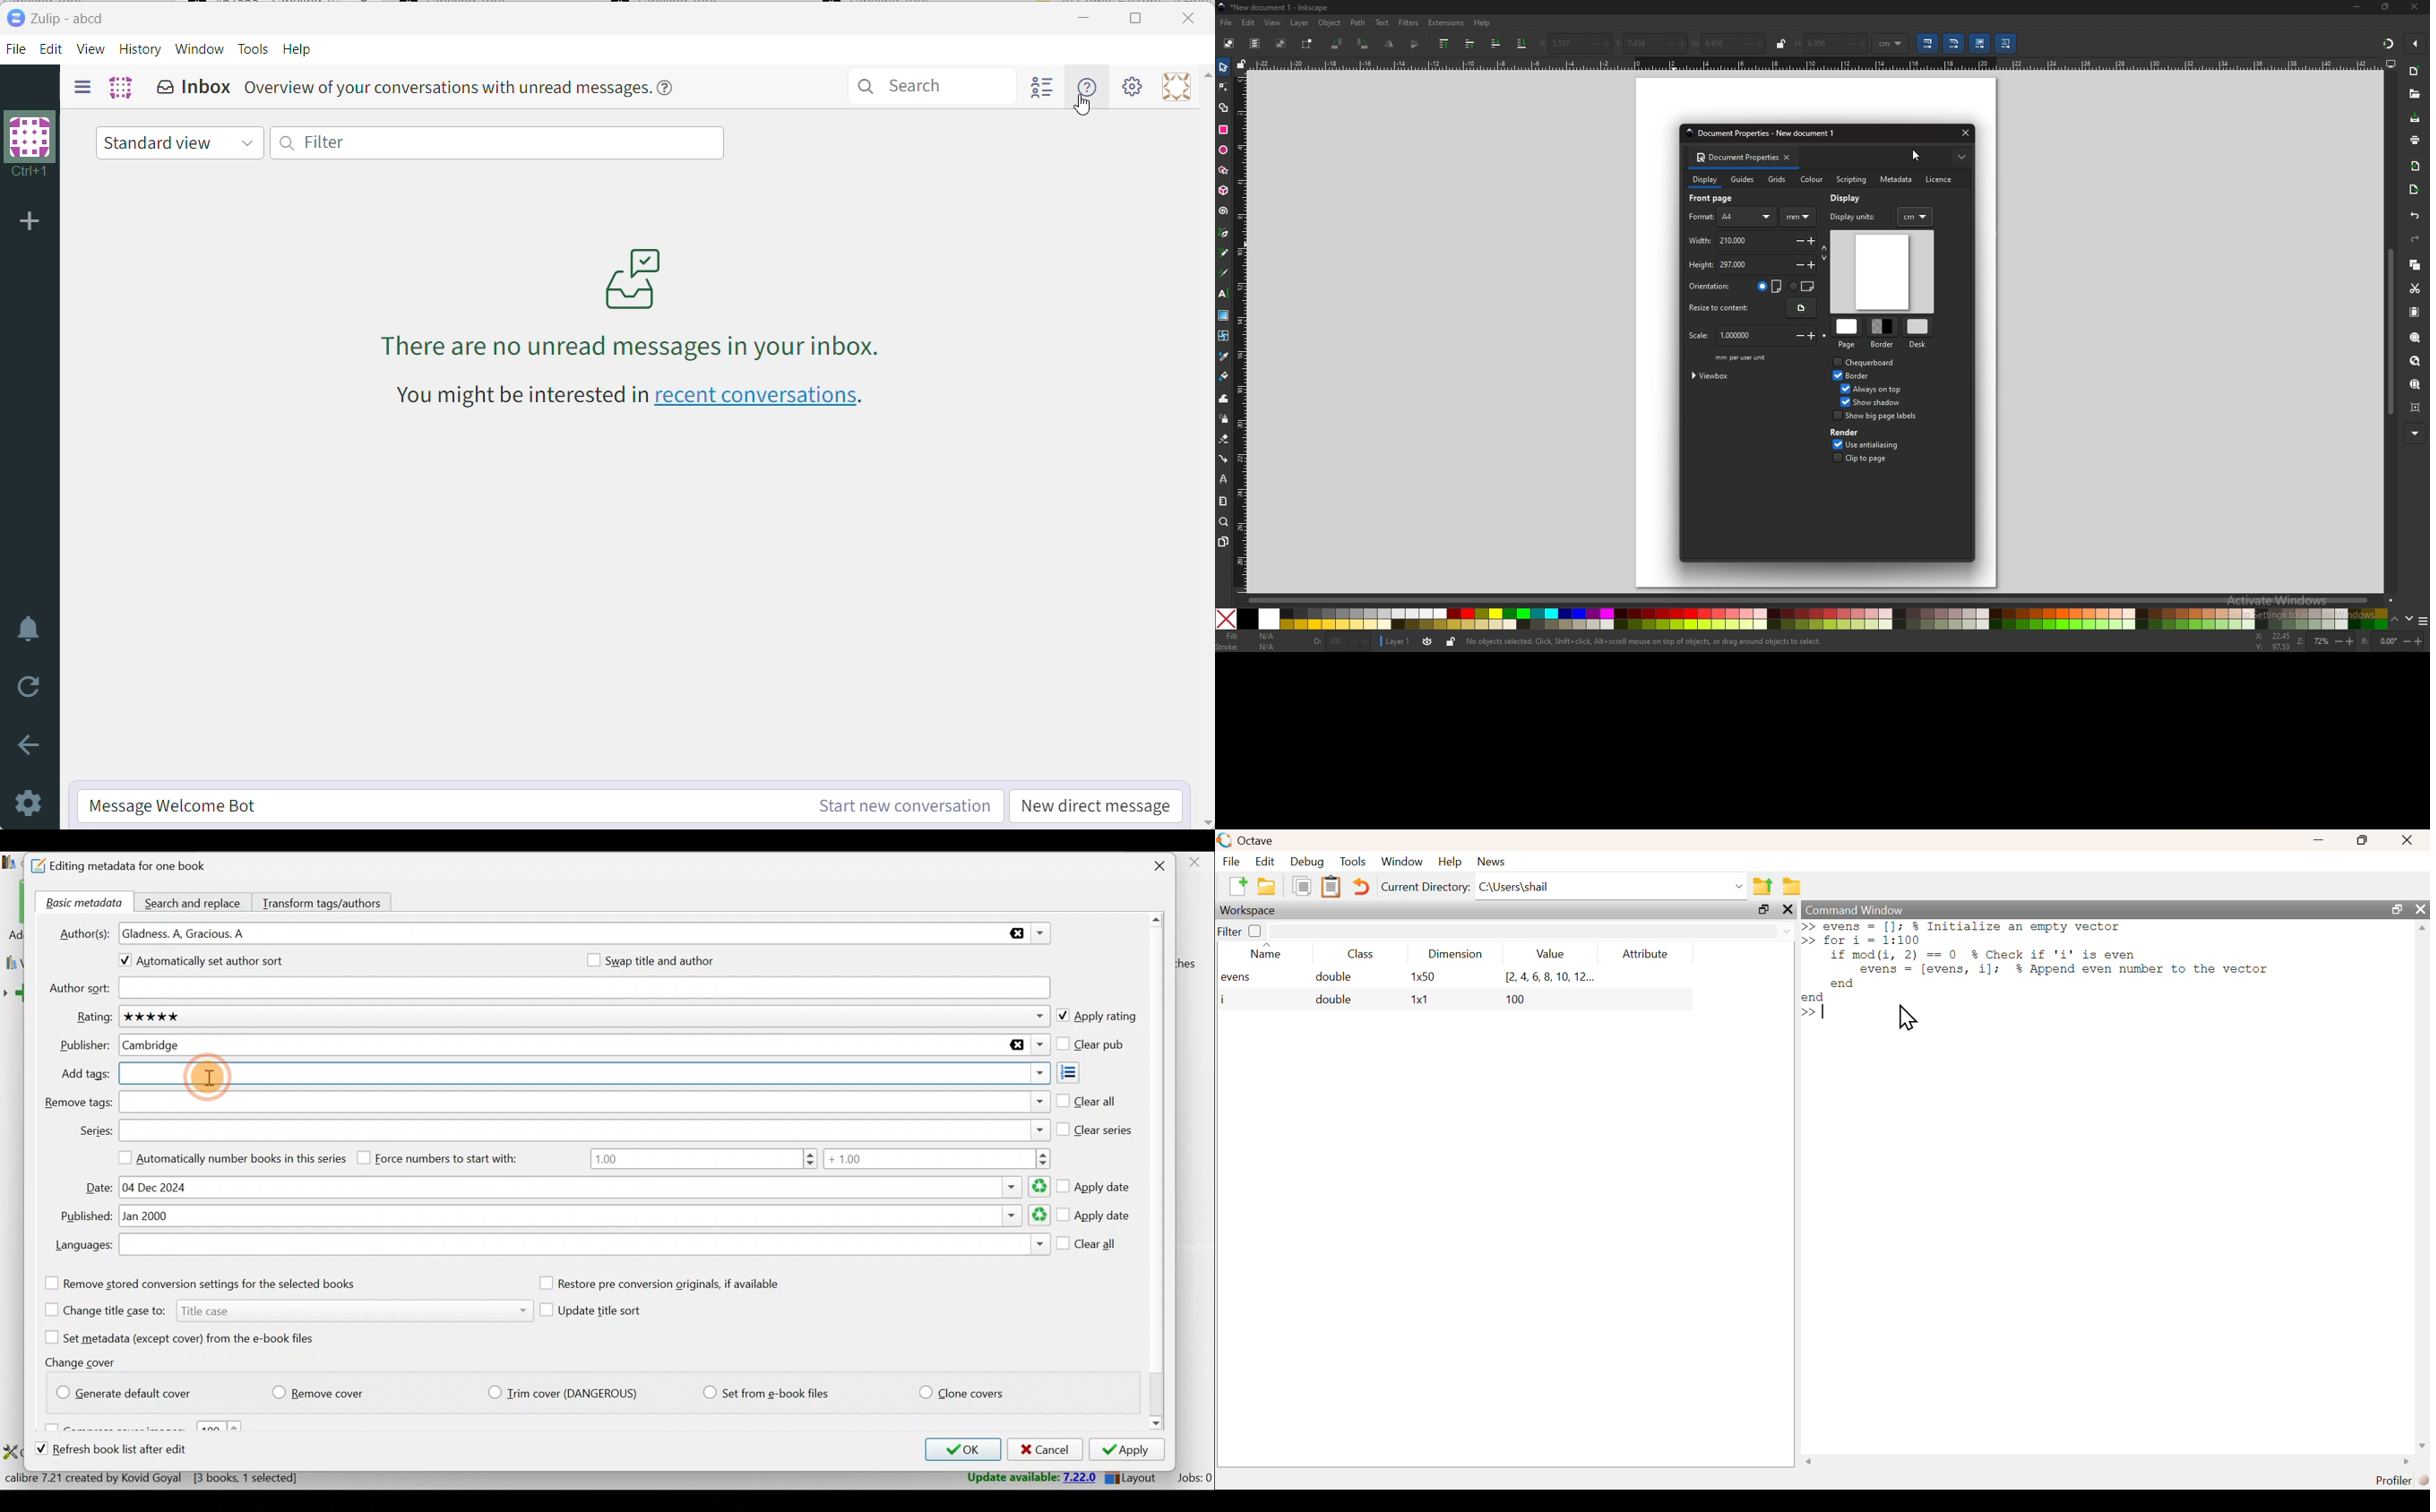 This screenshot has width=2436, height=1512. I want to click on display options, so click(2391, 64).